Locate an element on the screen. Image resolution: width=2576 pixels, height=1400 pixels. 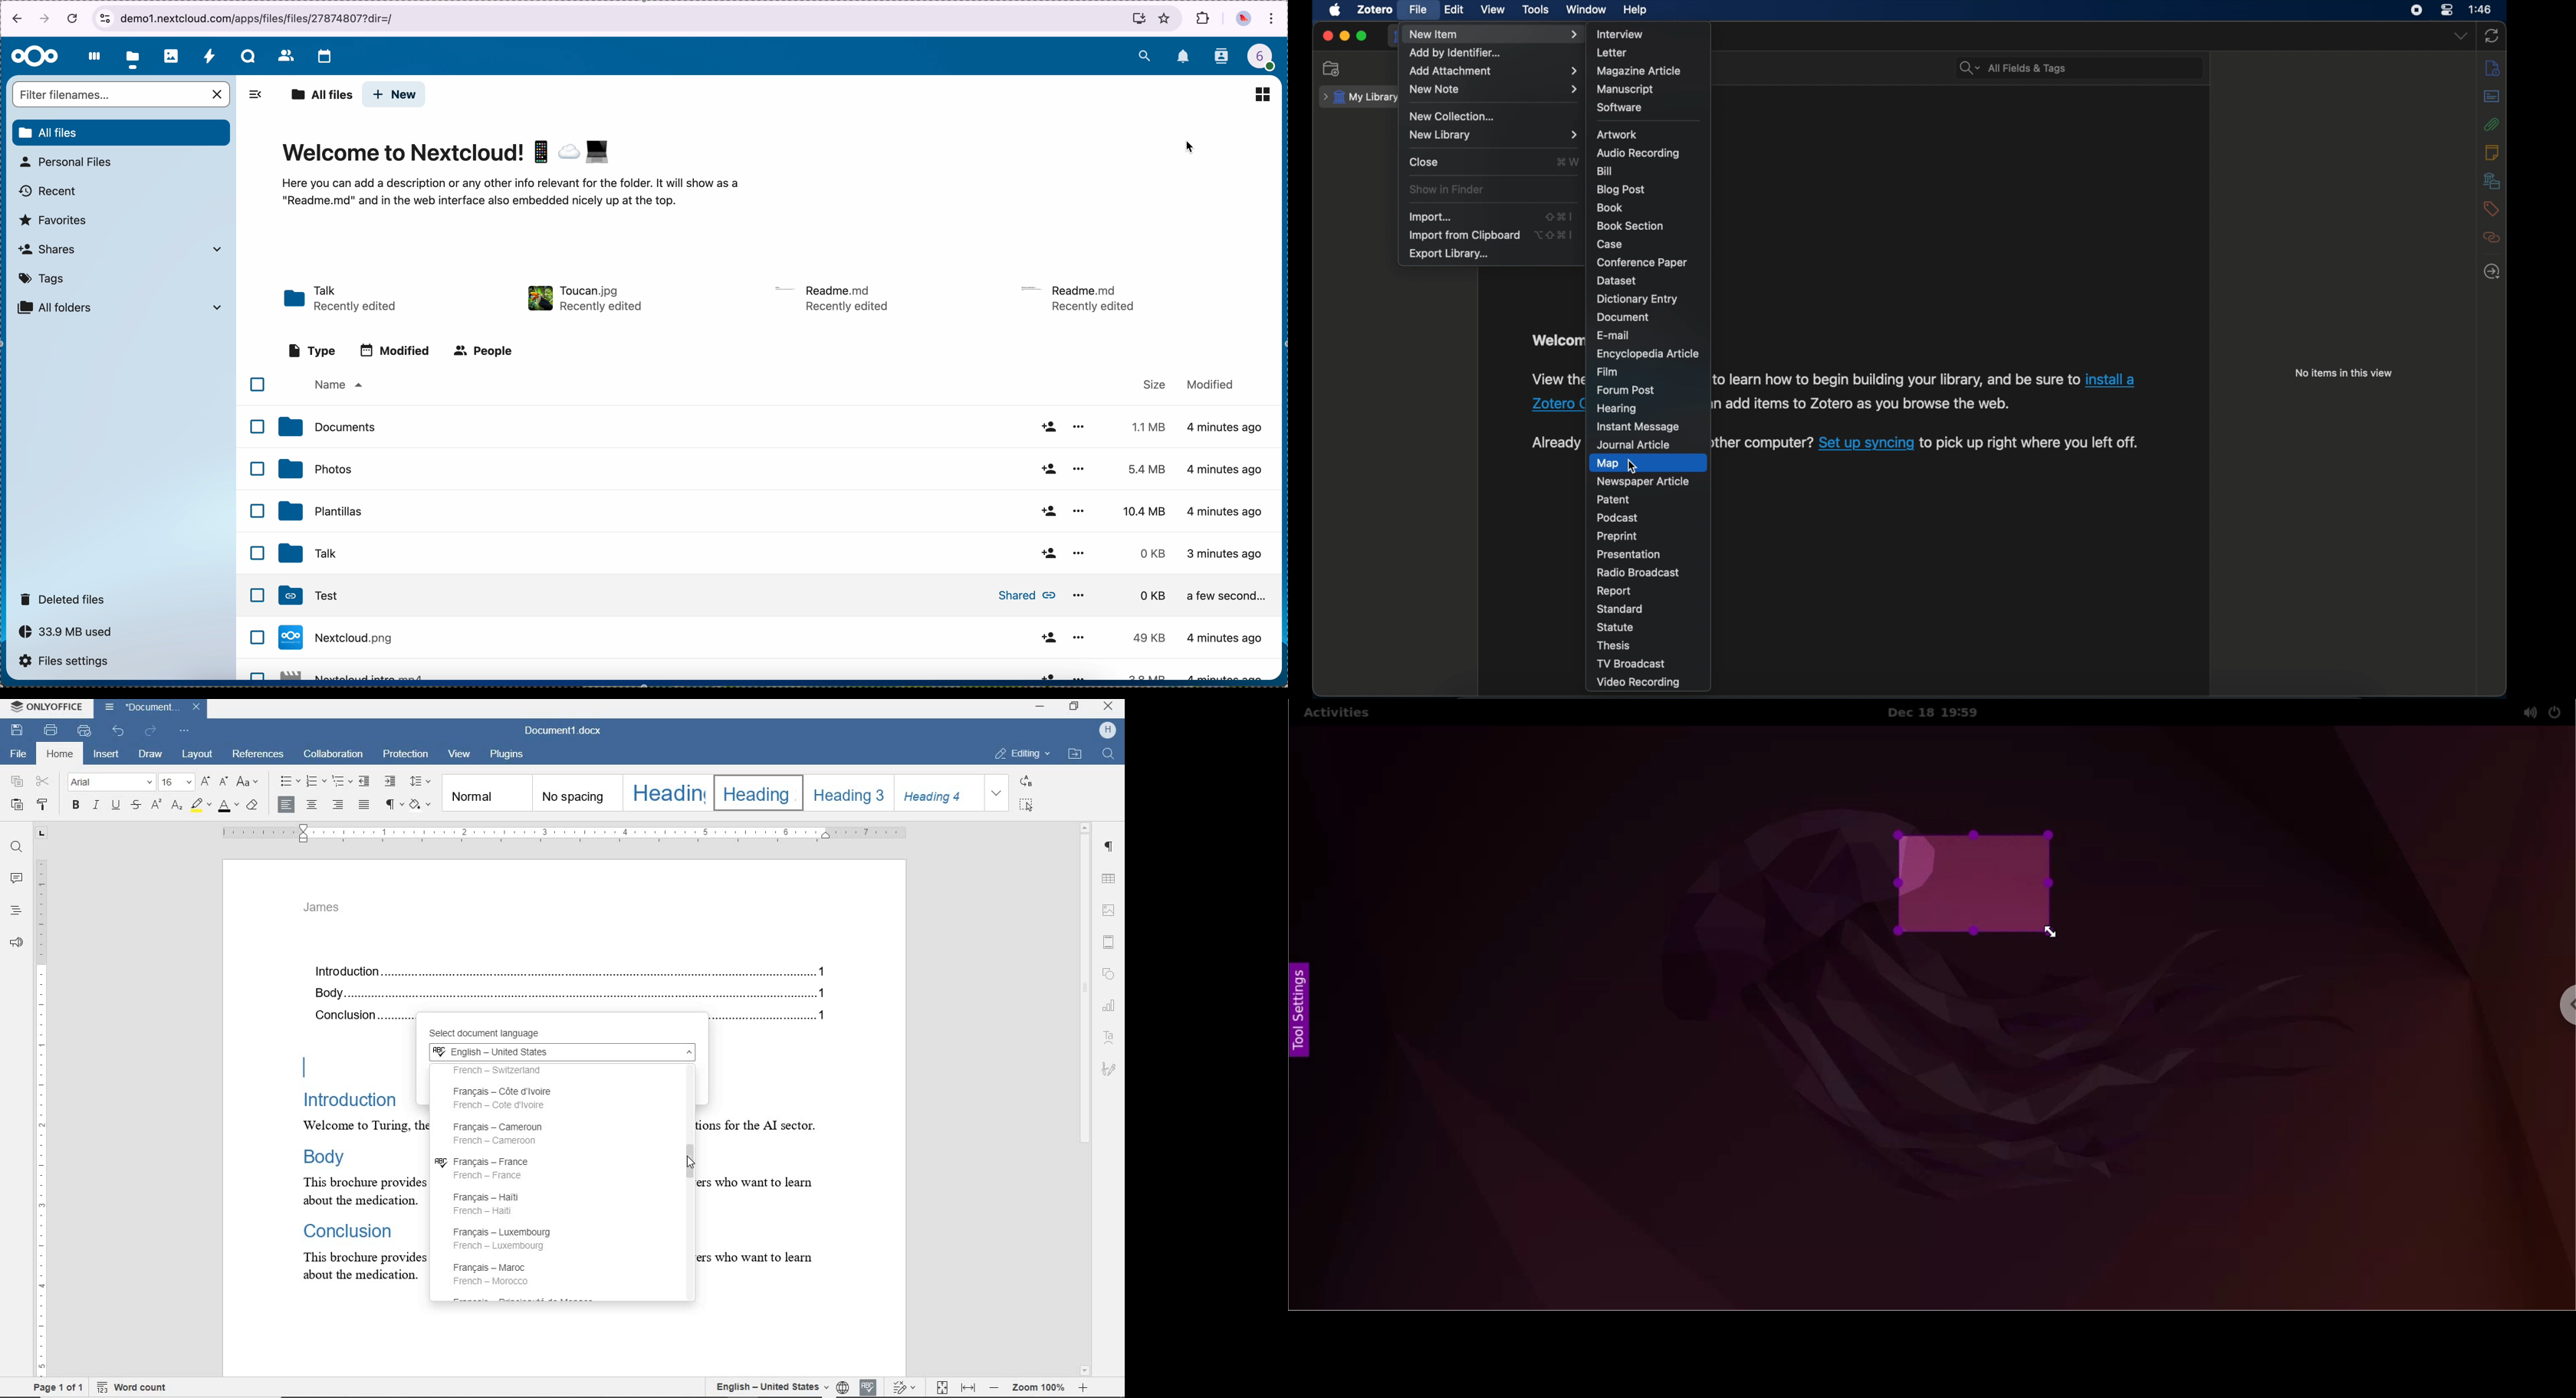
presentation is located at coordinates (1629, 554).